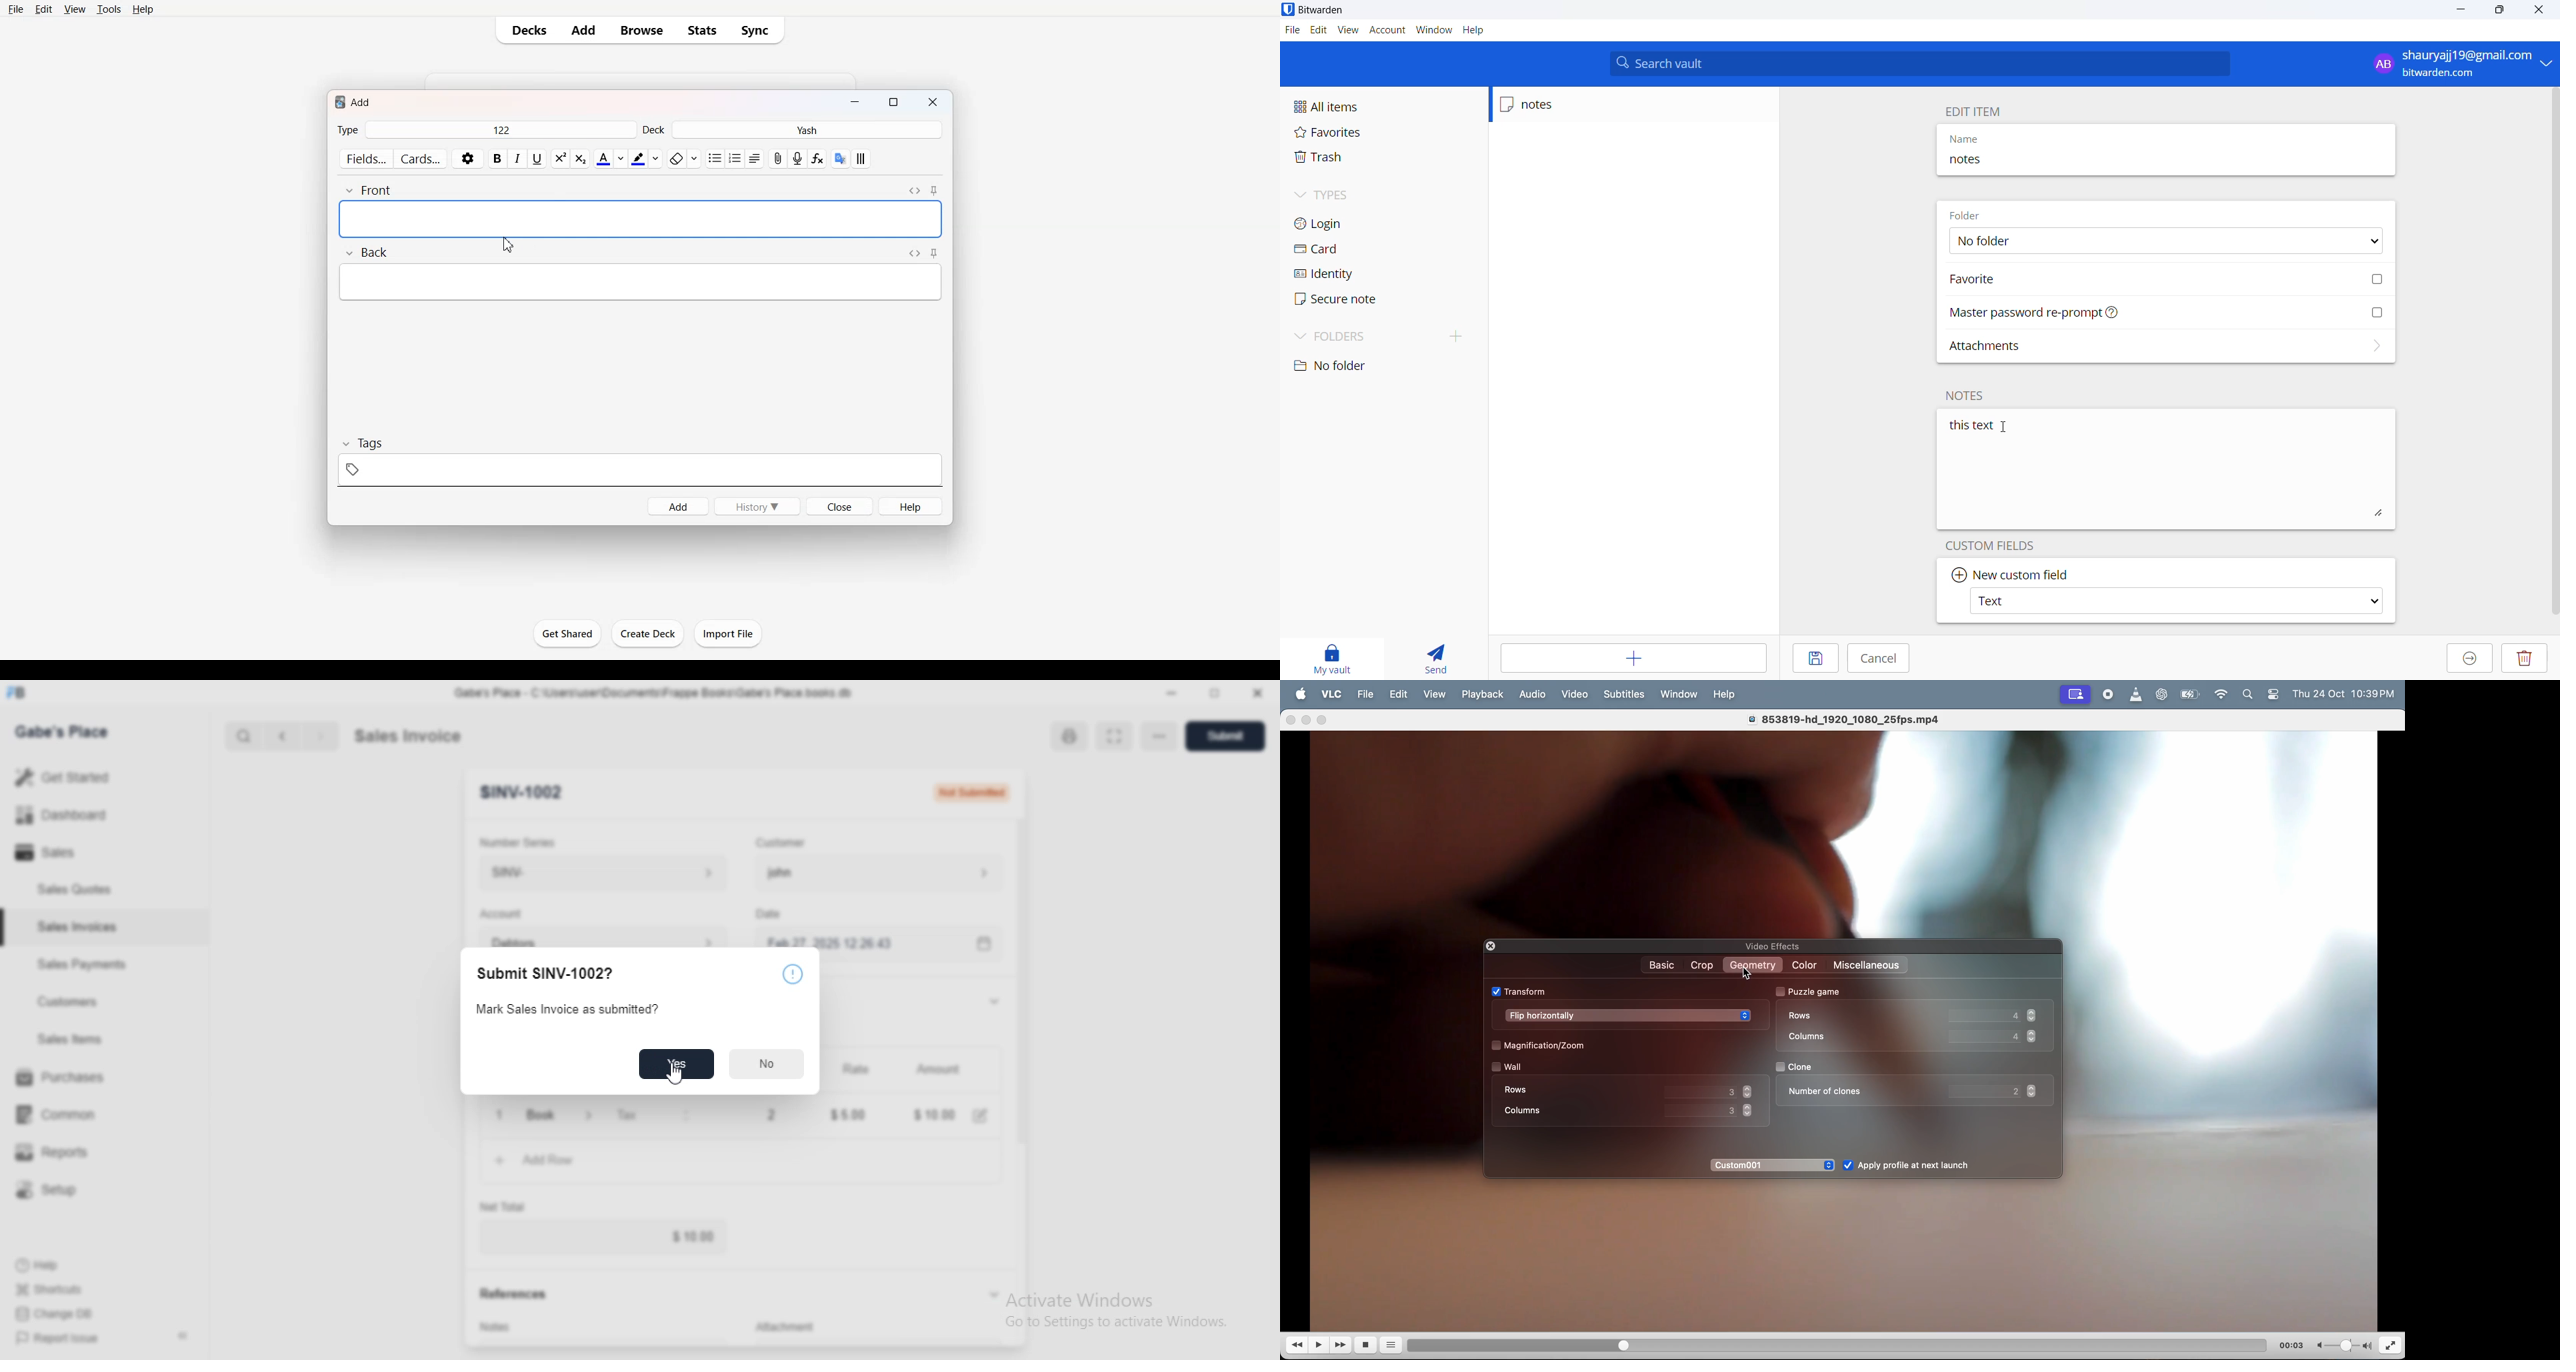 The image size is (2576, 1372). Describe the element at coordinates (1995, 546) in the screenshot. I see `custom fields` at that location.